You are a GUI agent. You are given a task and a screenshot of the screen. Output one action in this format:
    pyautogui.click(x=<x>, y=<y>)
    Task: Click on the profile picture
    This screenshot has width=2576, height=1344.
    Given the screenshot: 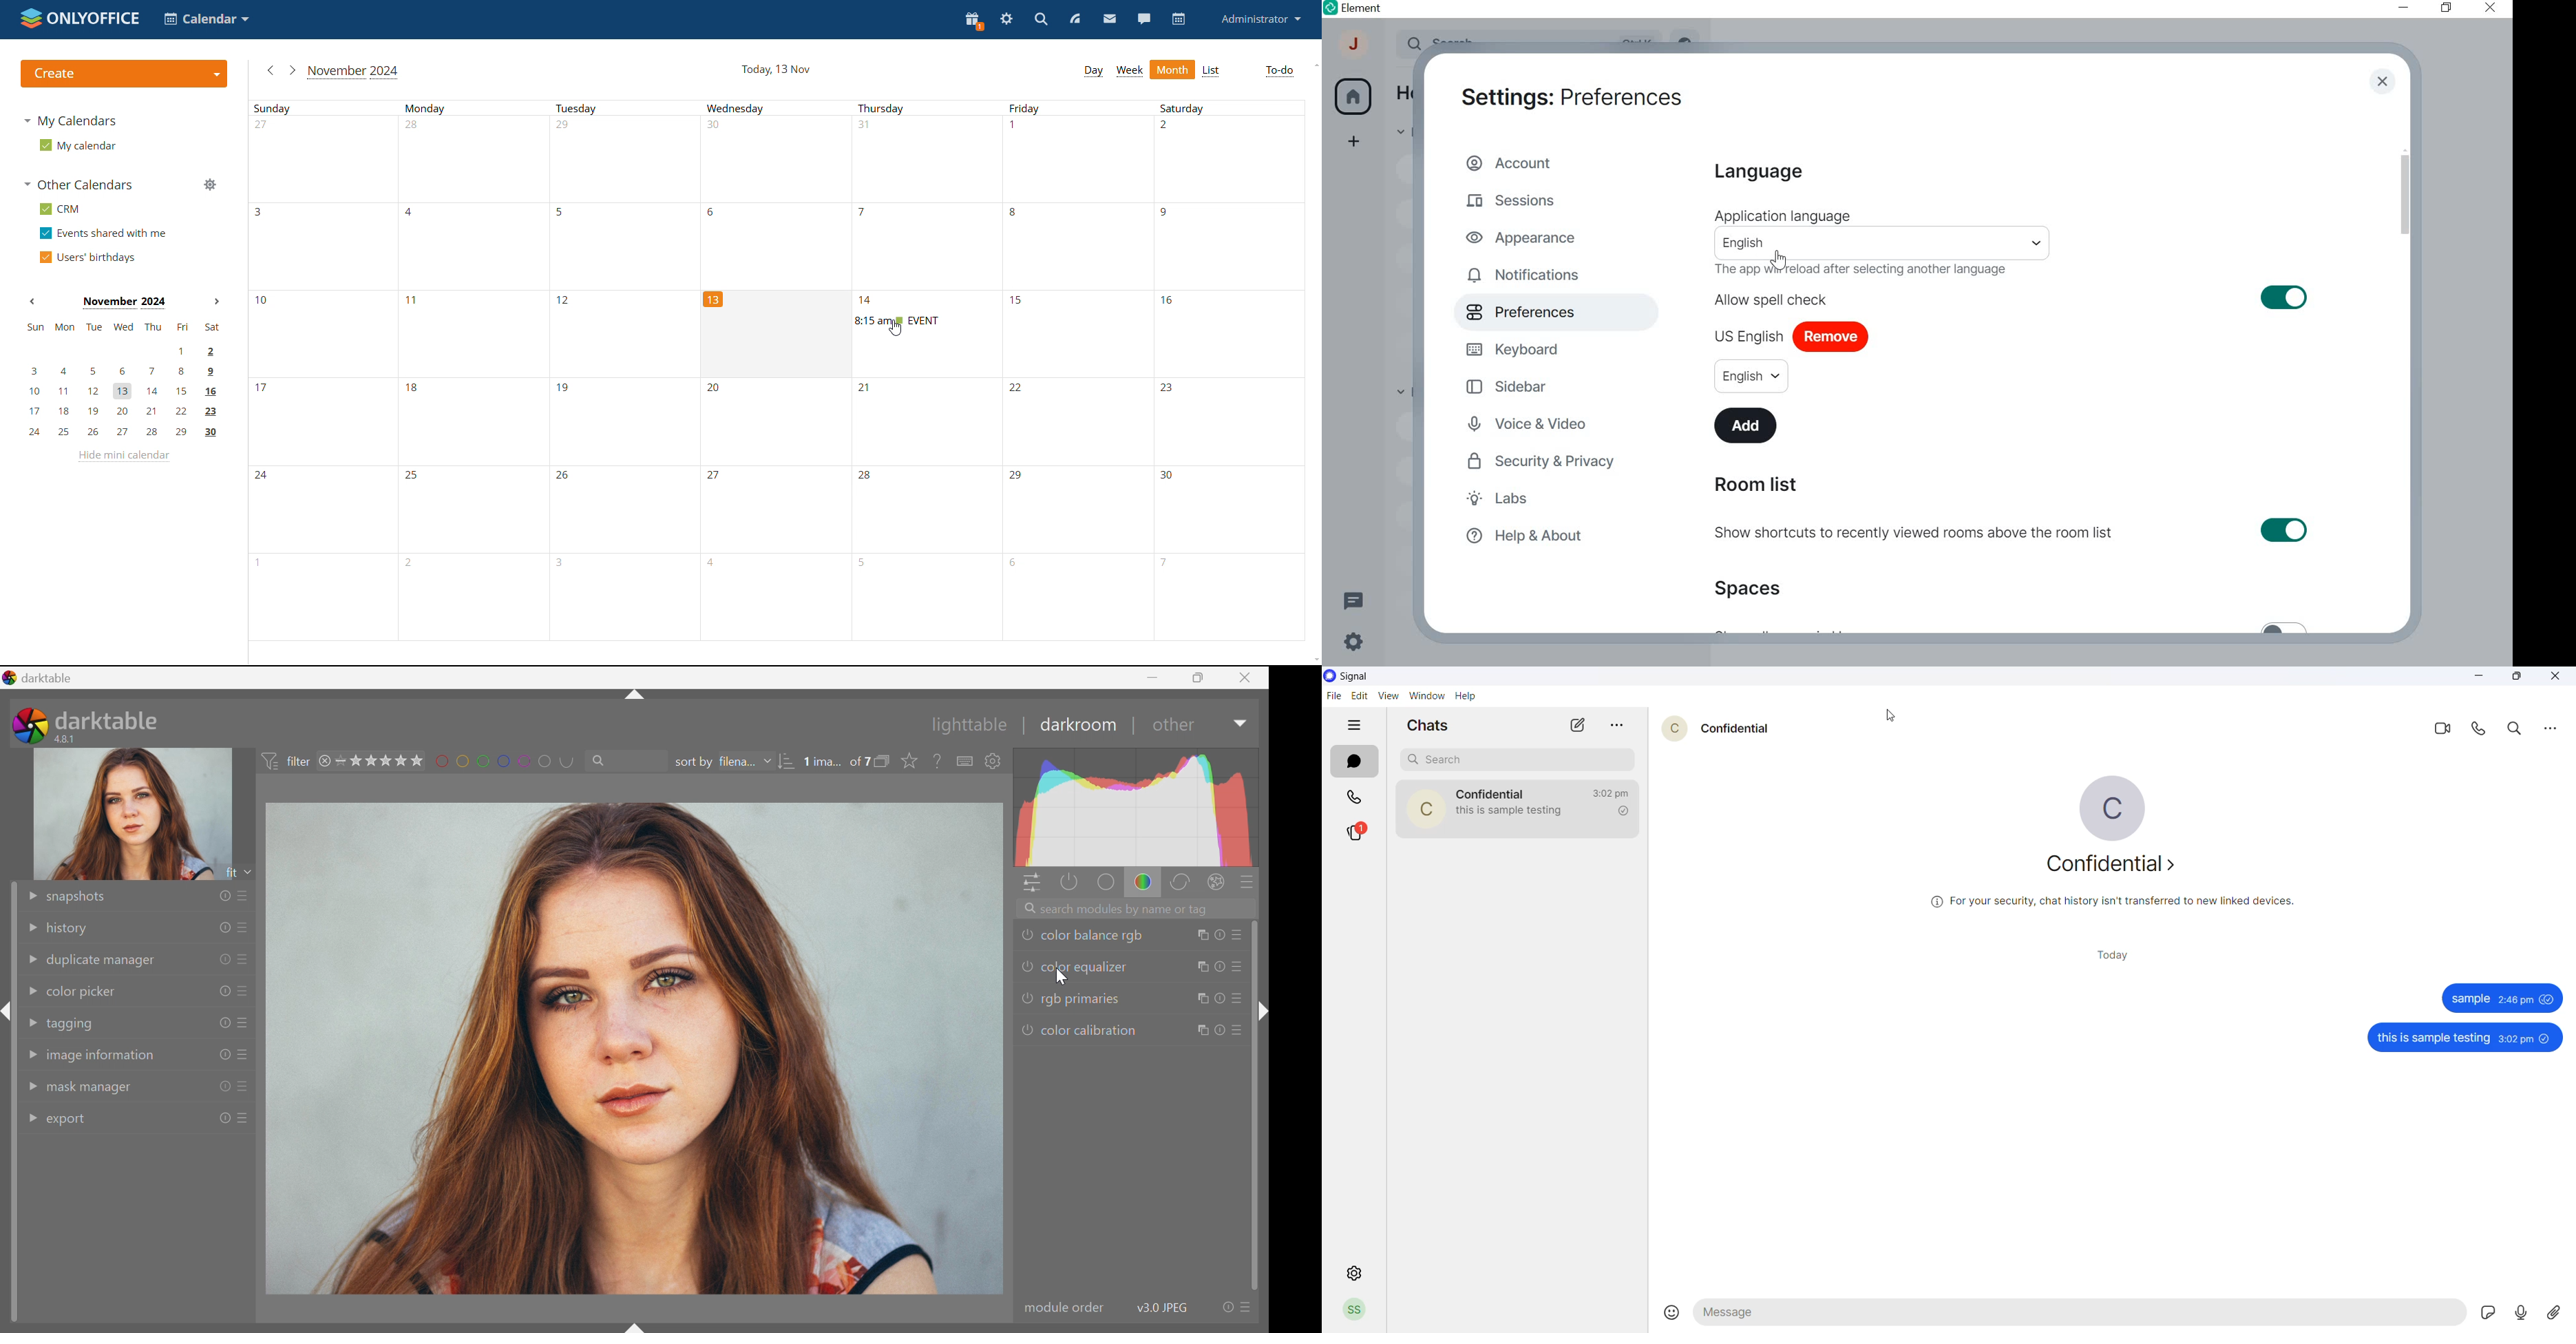 What is the action you would take?
    pyautogui.click(x=1424, y=808)
    